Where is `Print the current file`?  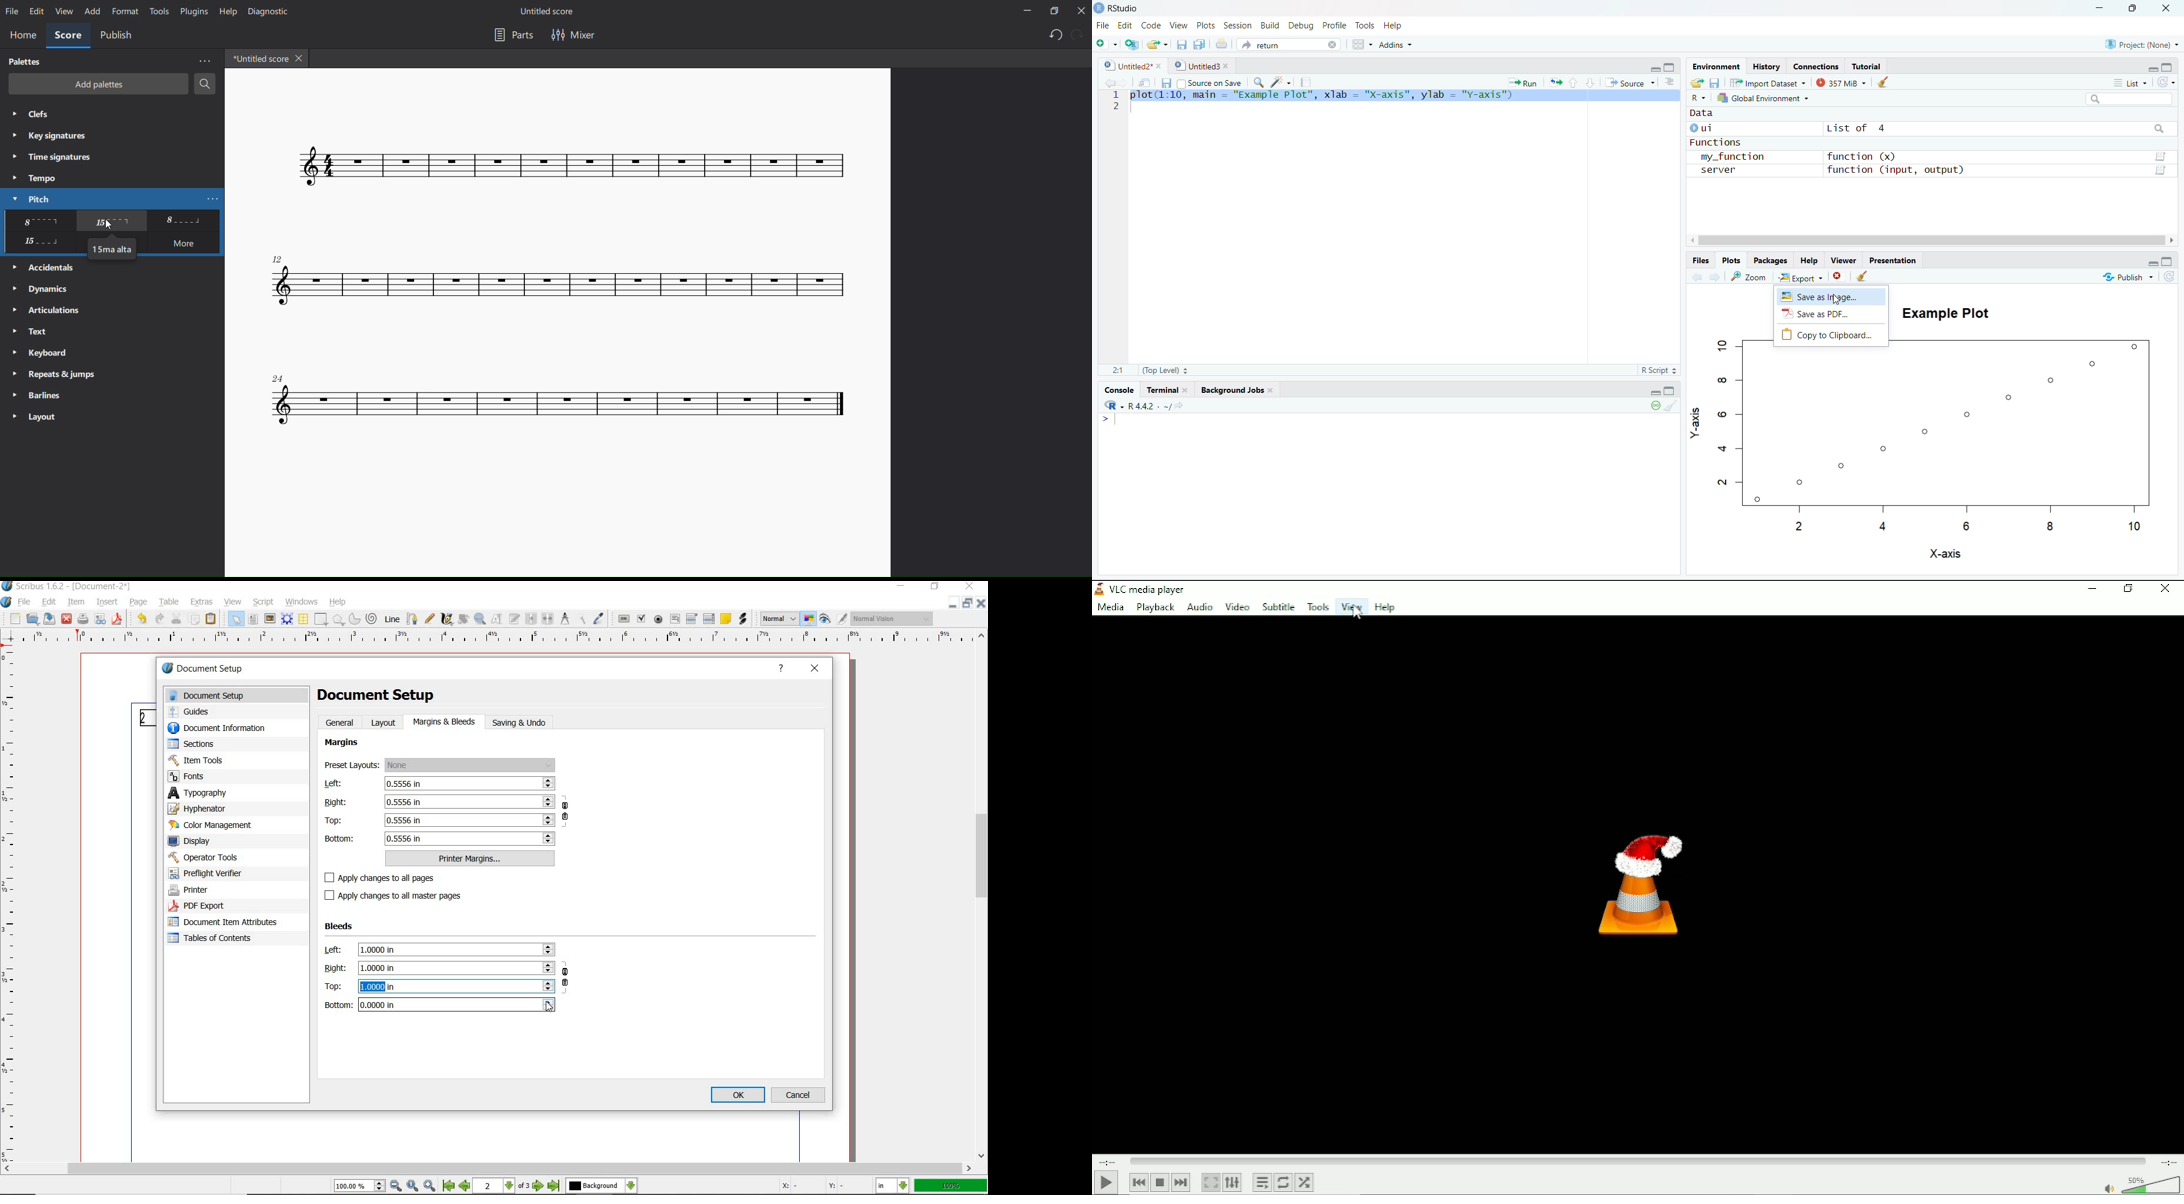
Print the current file is located at coordinates (1220, 44).